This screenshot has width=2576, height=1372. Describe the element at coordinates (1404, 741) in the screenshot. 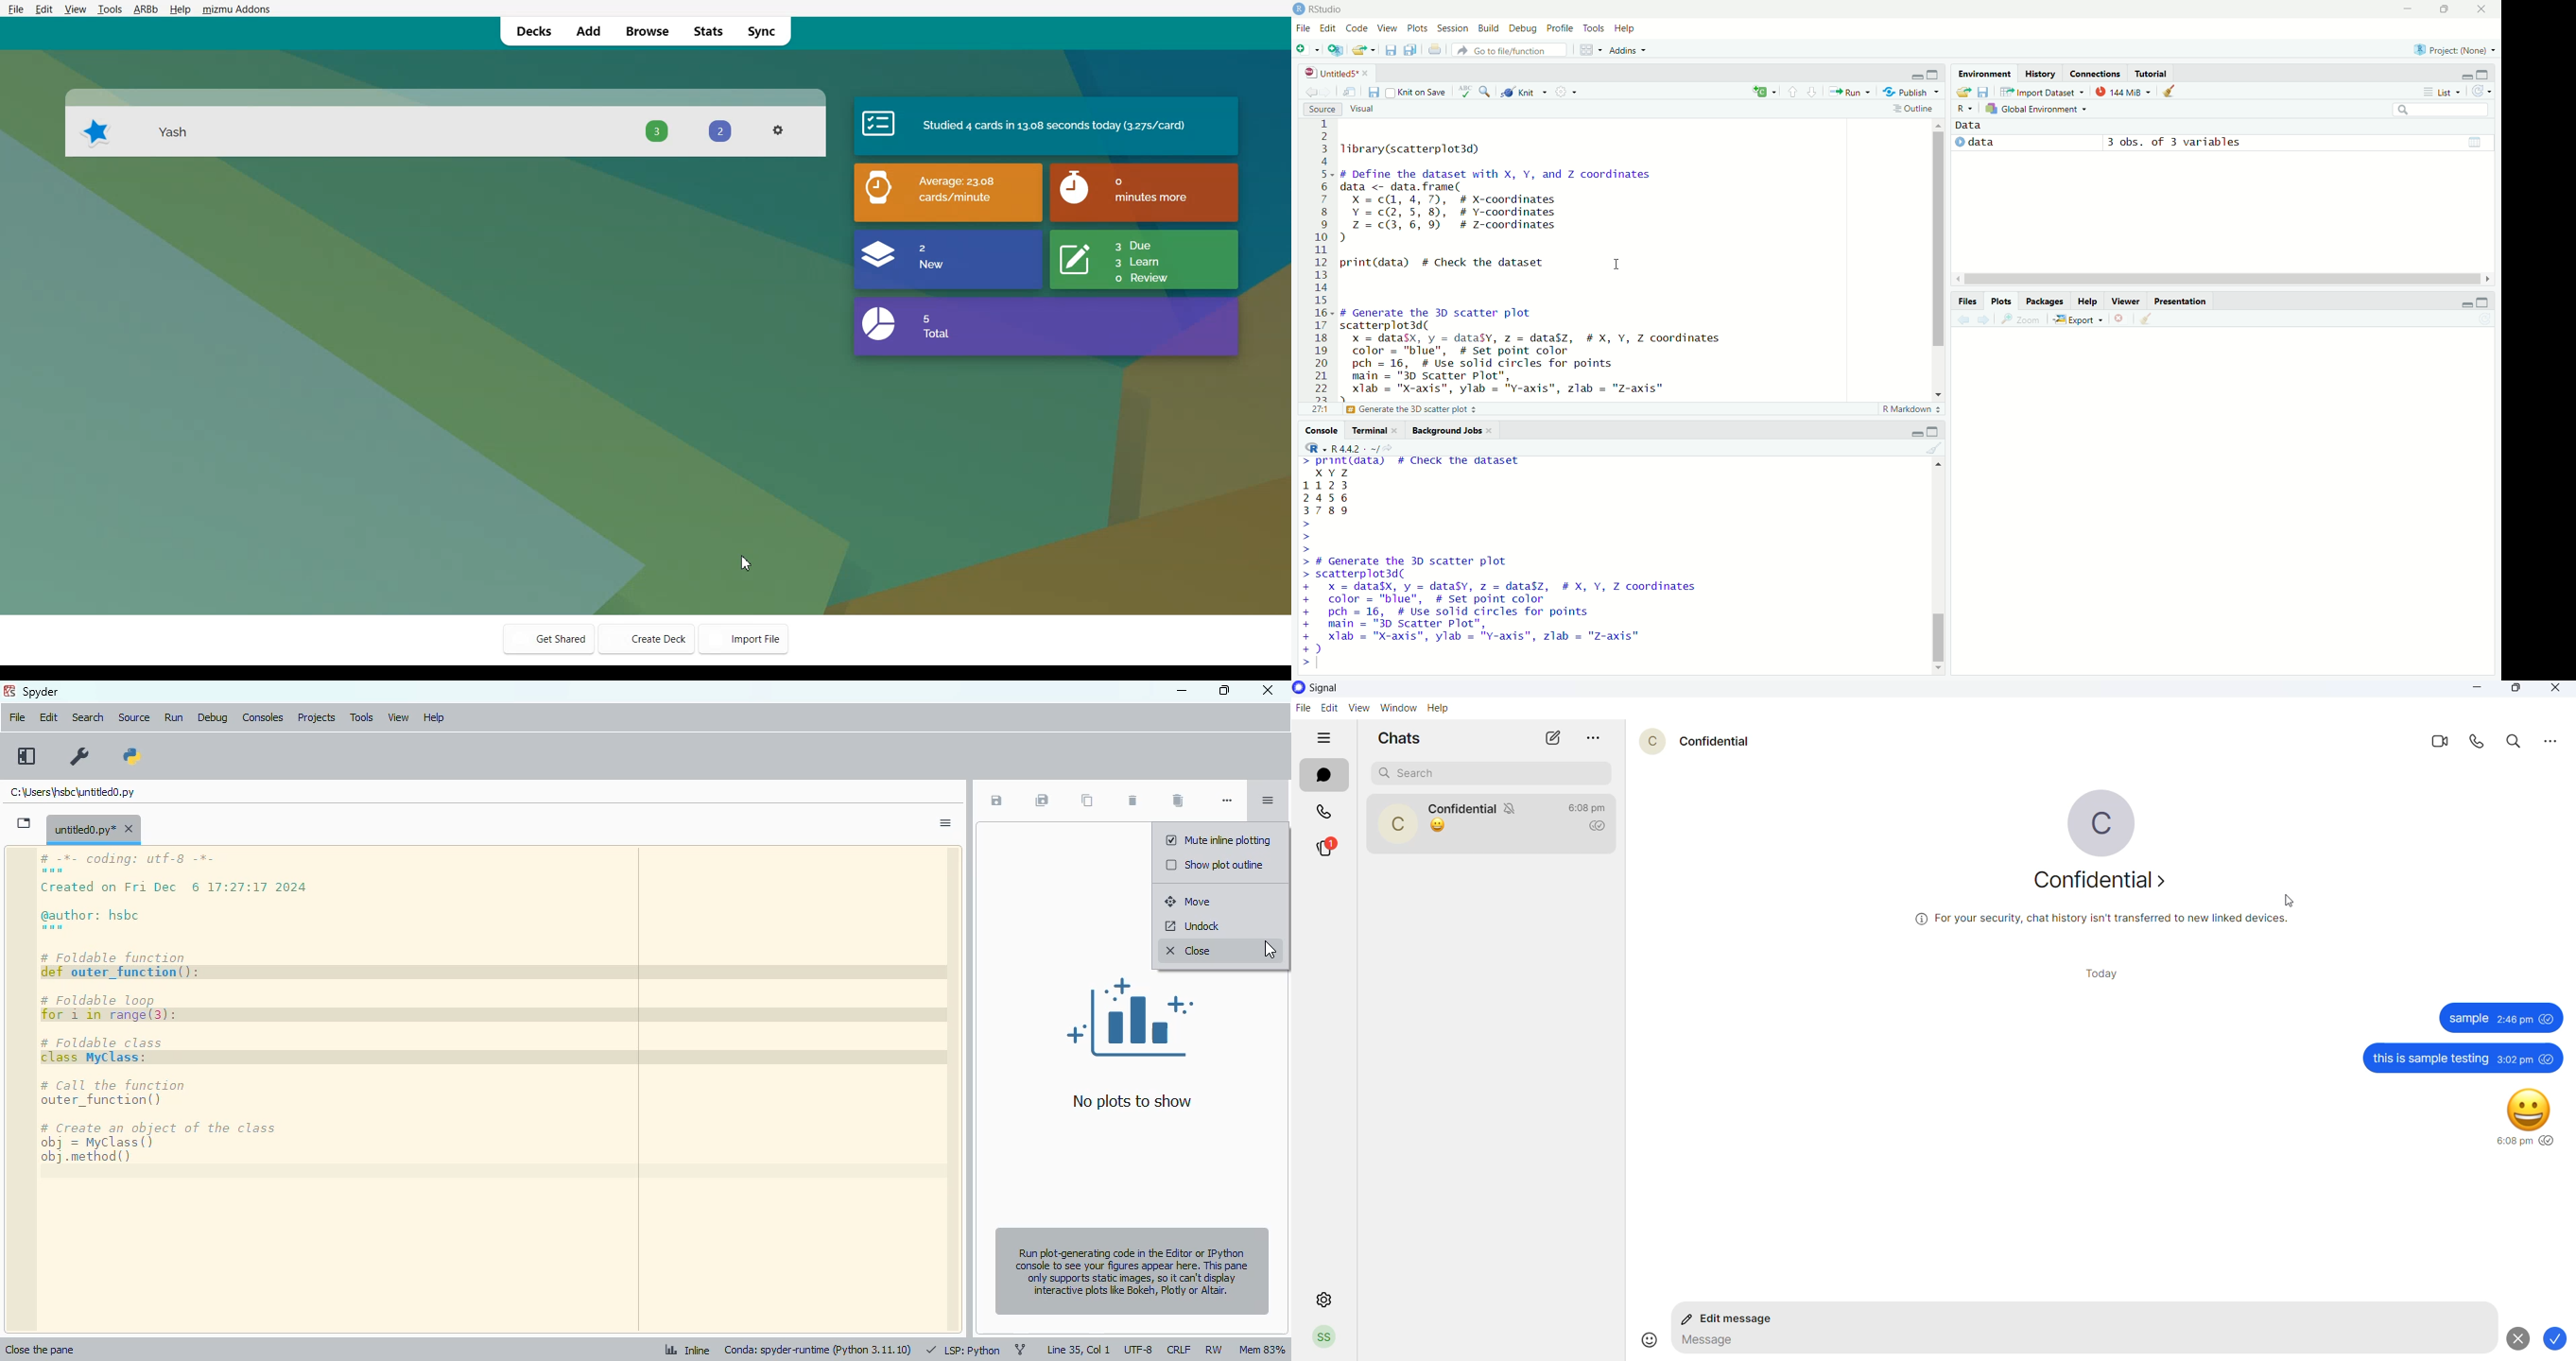

I see `chats heading` at that location.